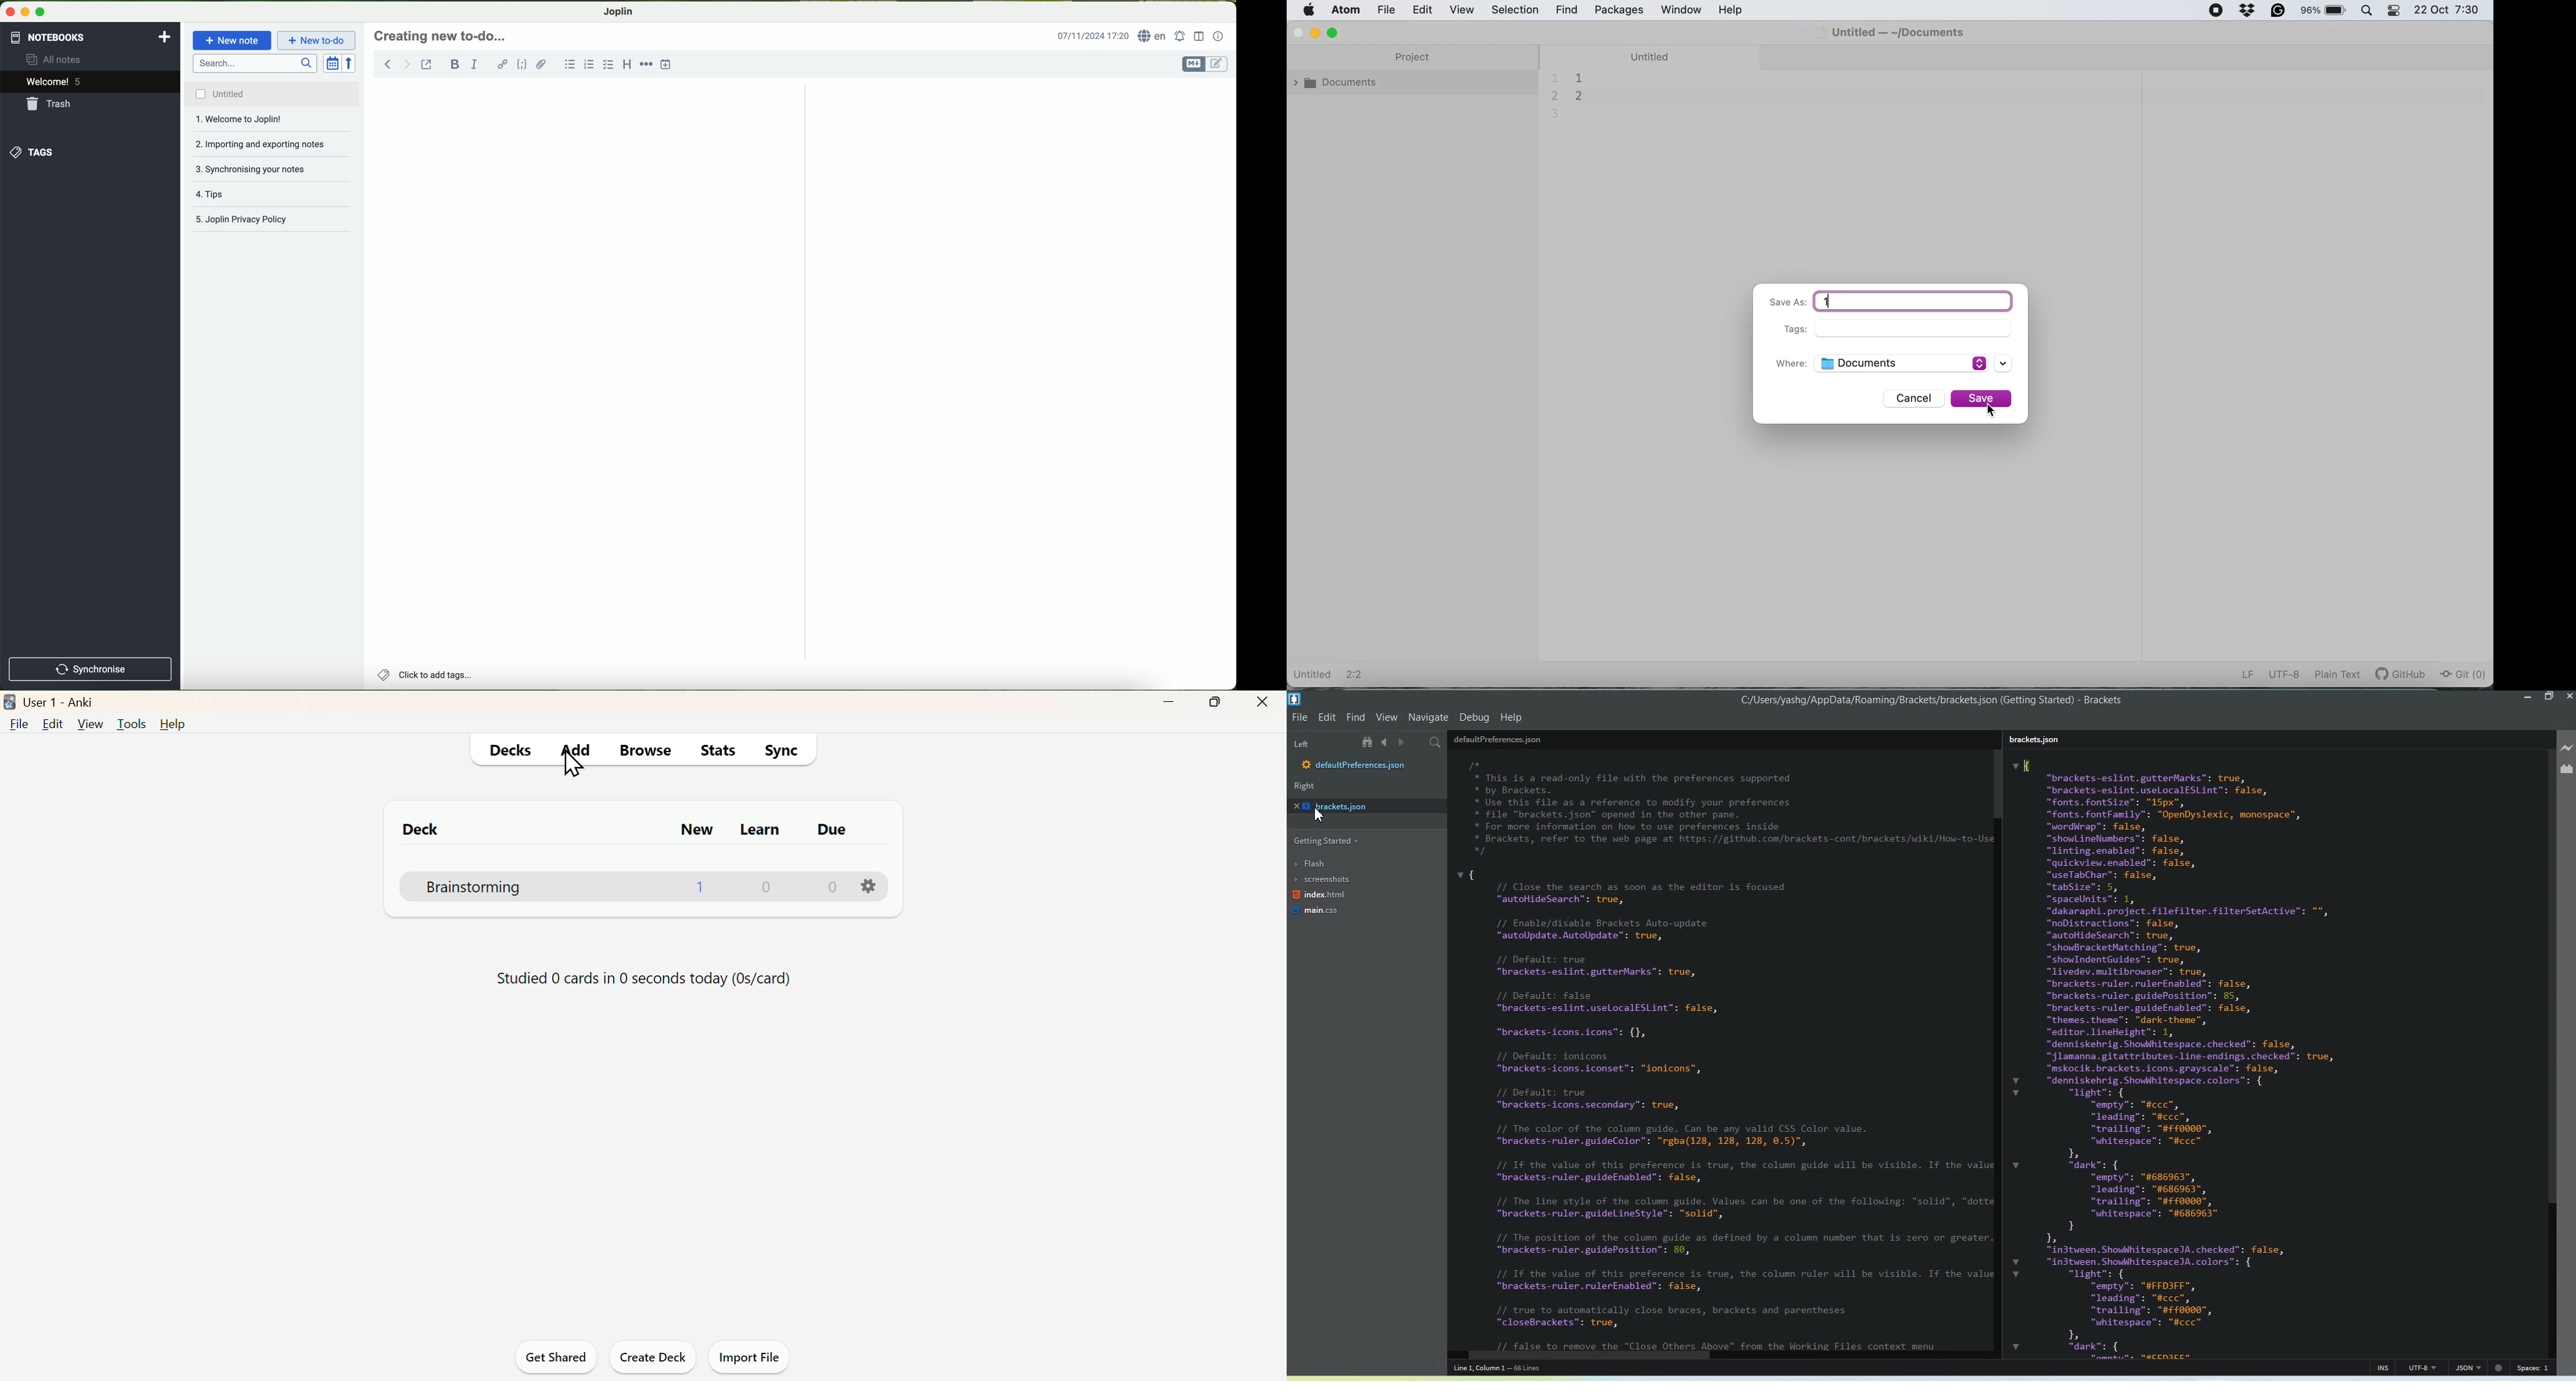  Describe the element at coordinates (1093, 36) in the screenshot. I see `hour and date` at that location.